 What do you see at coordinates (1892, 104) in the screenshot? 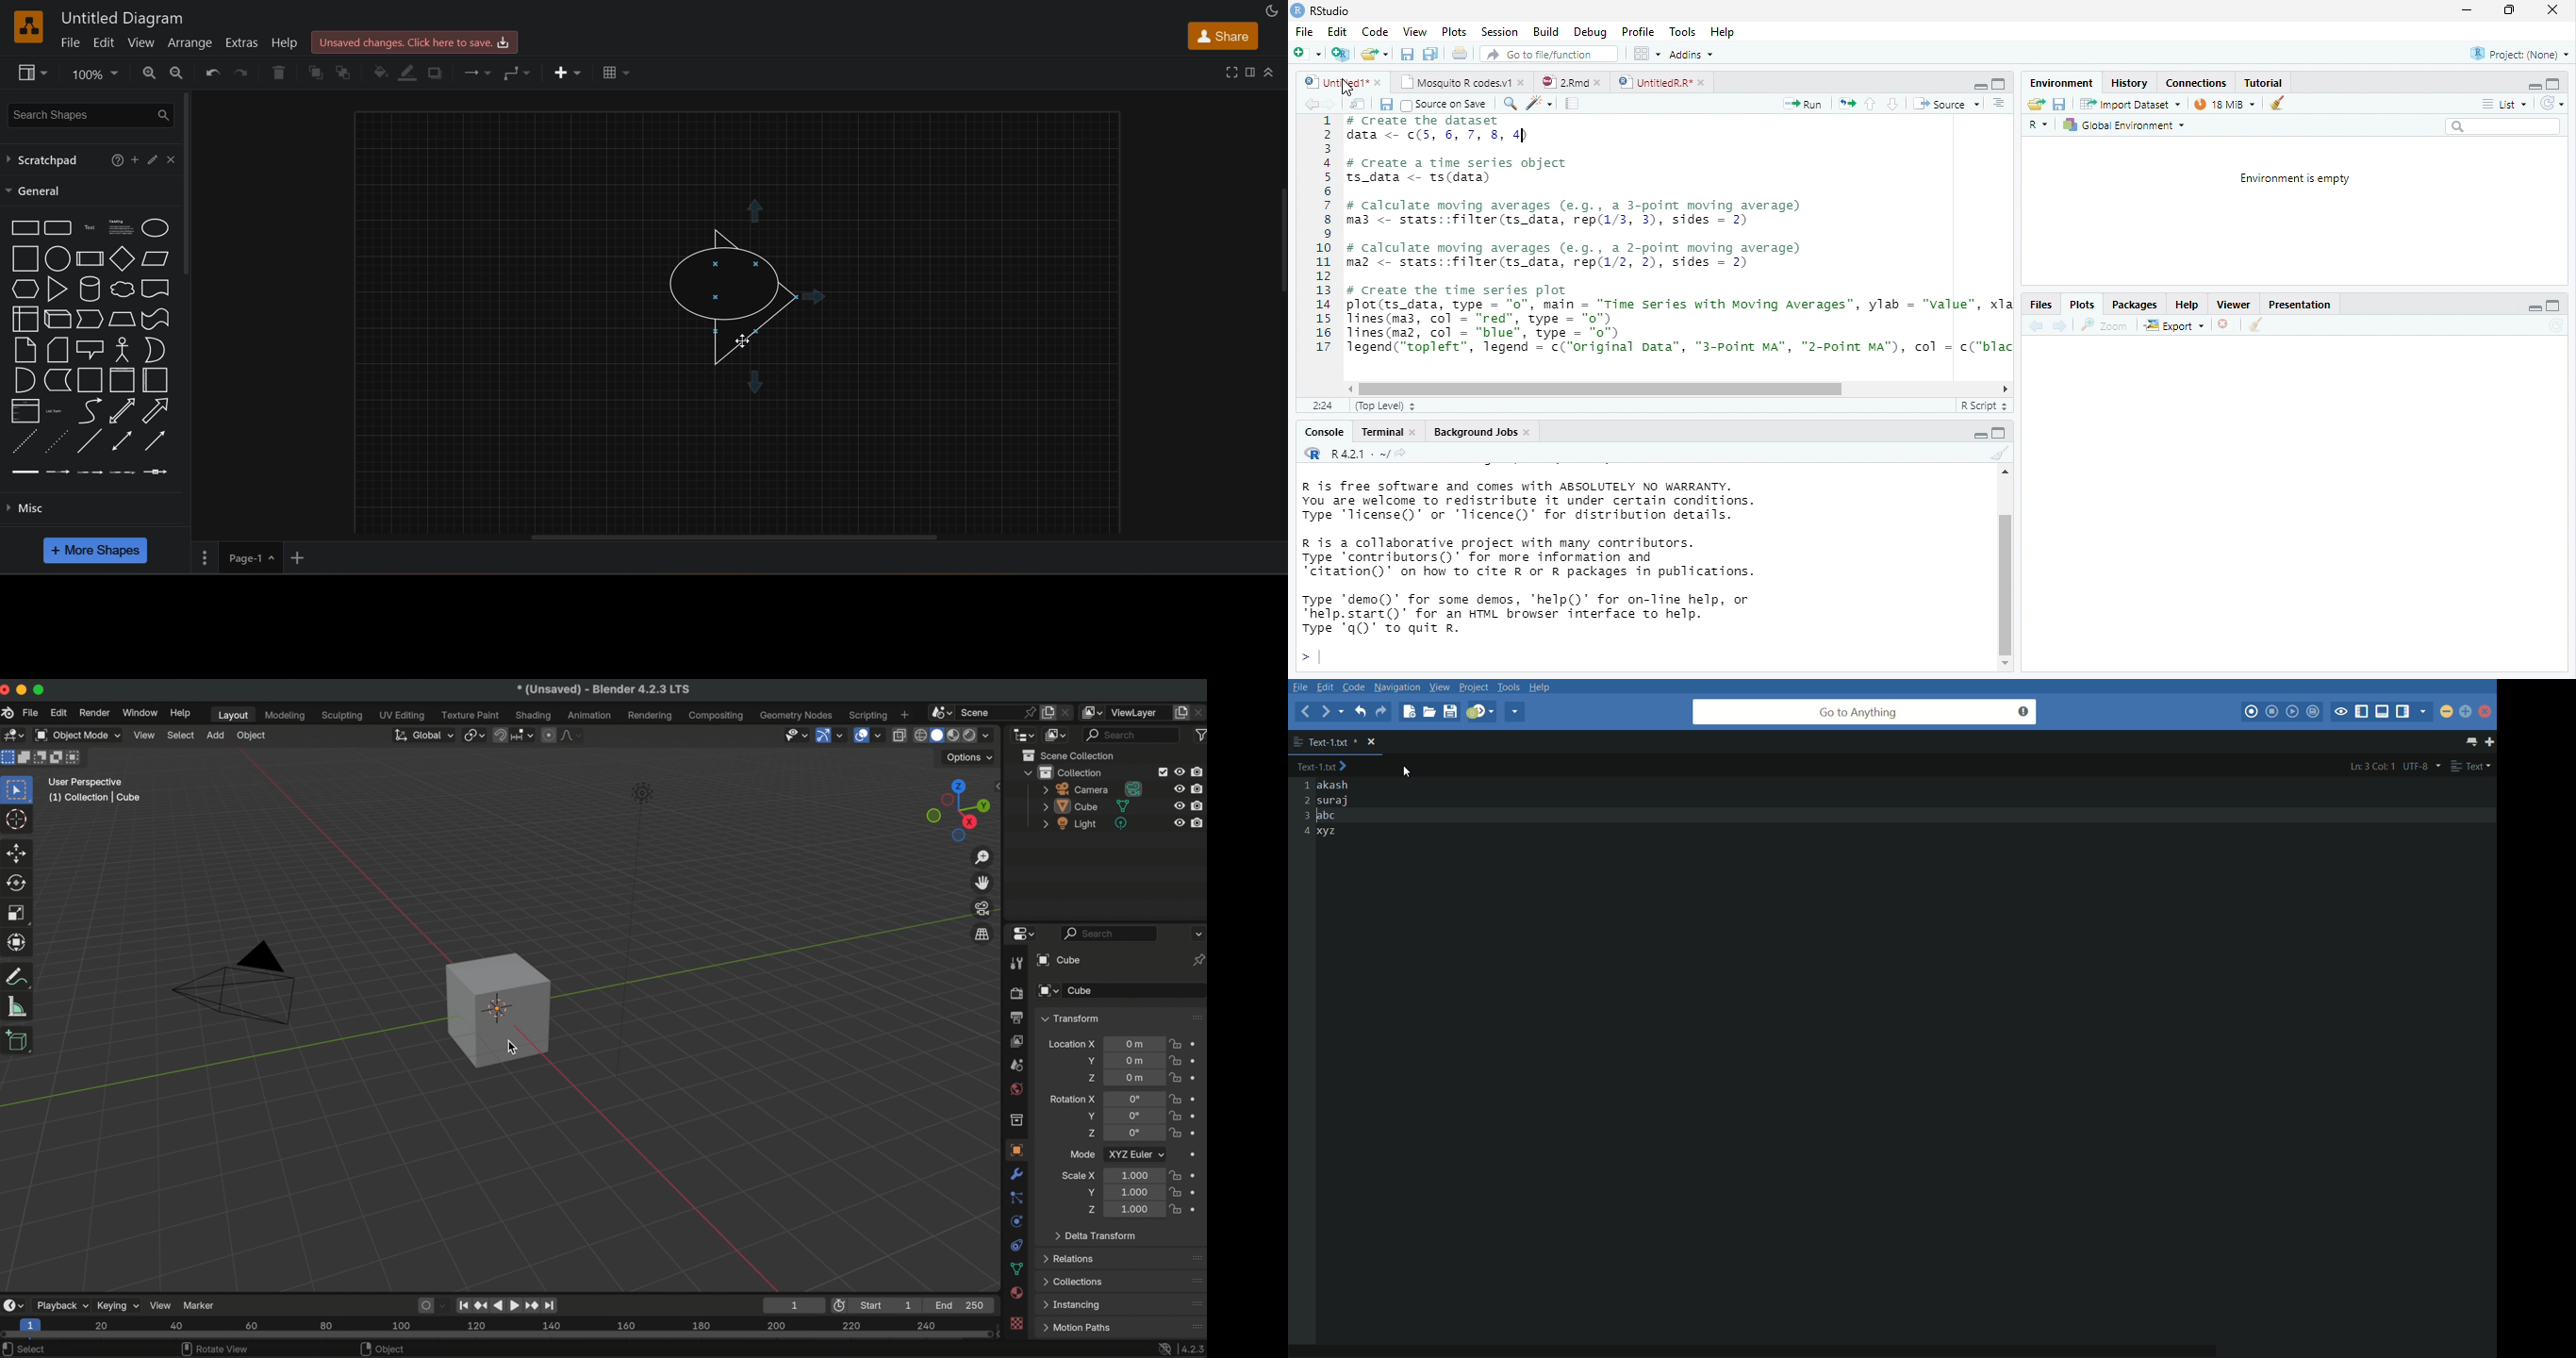
I see `down` at bounding box center [1892, 104].